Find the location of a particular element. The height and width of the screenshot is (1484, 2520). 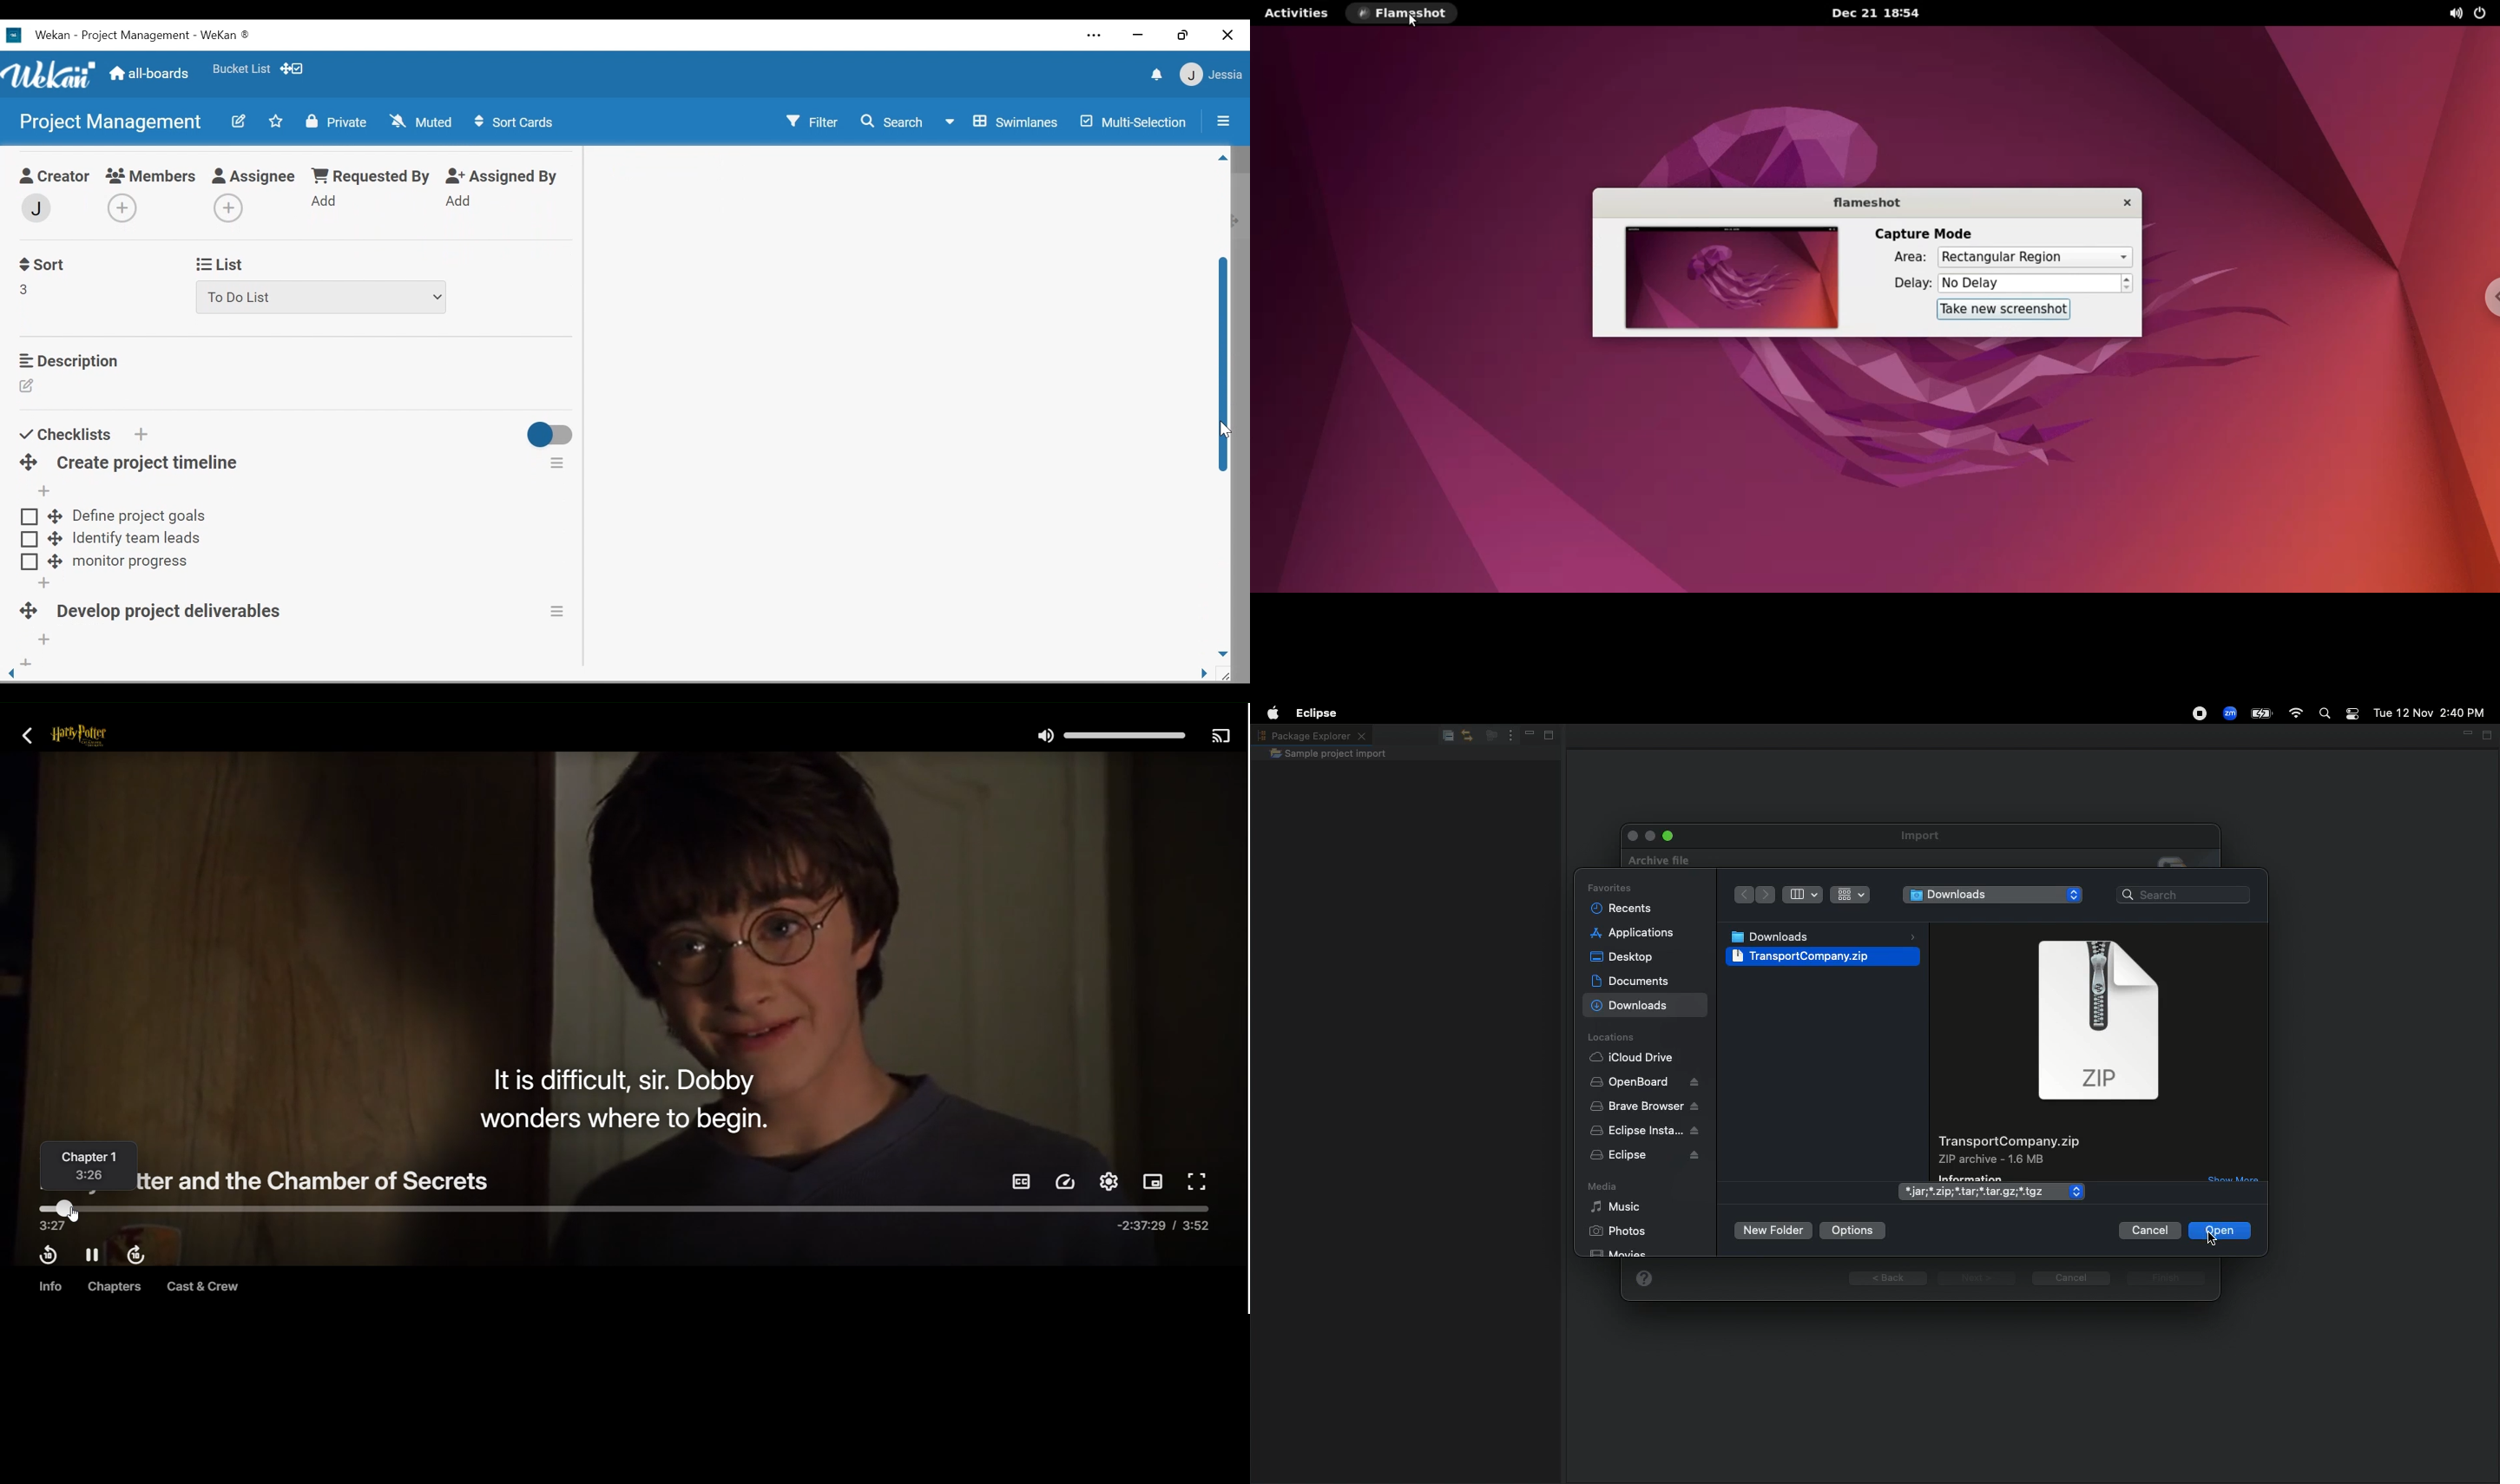

Rewind is located at coordinates (47, 1256).